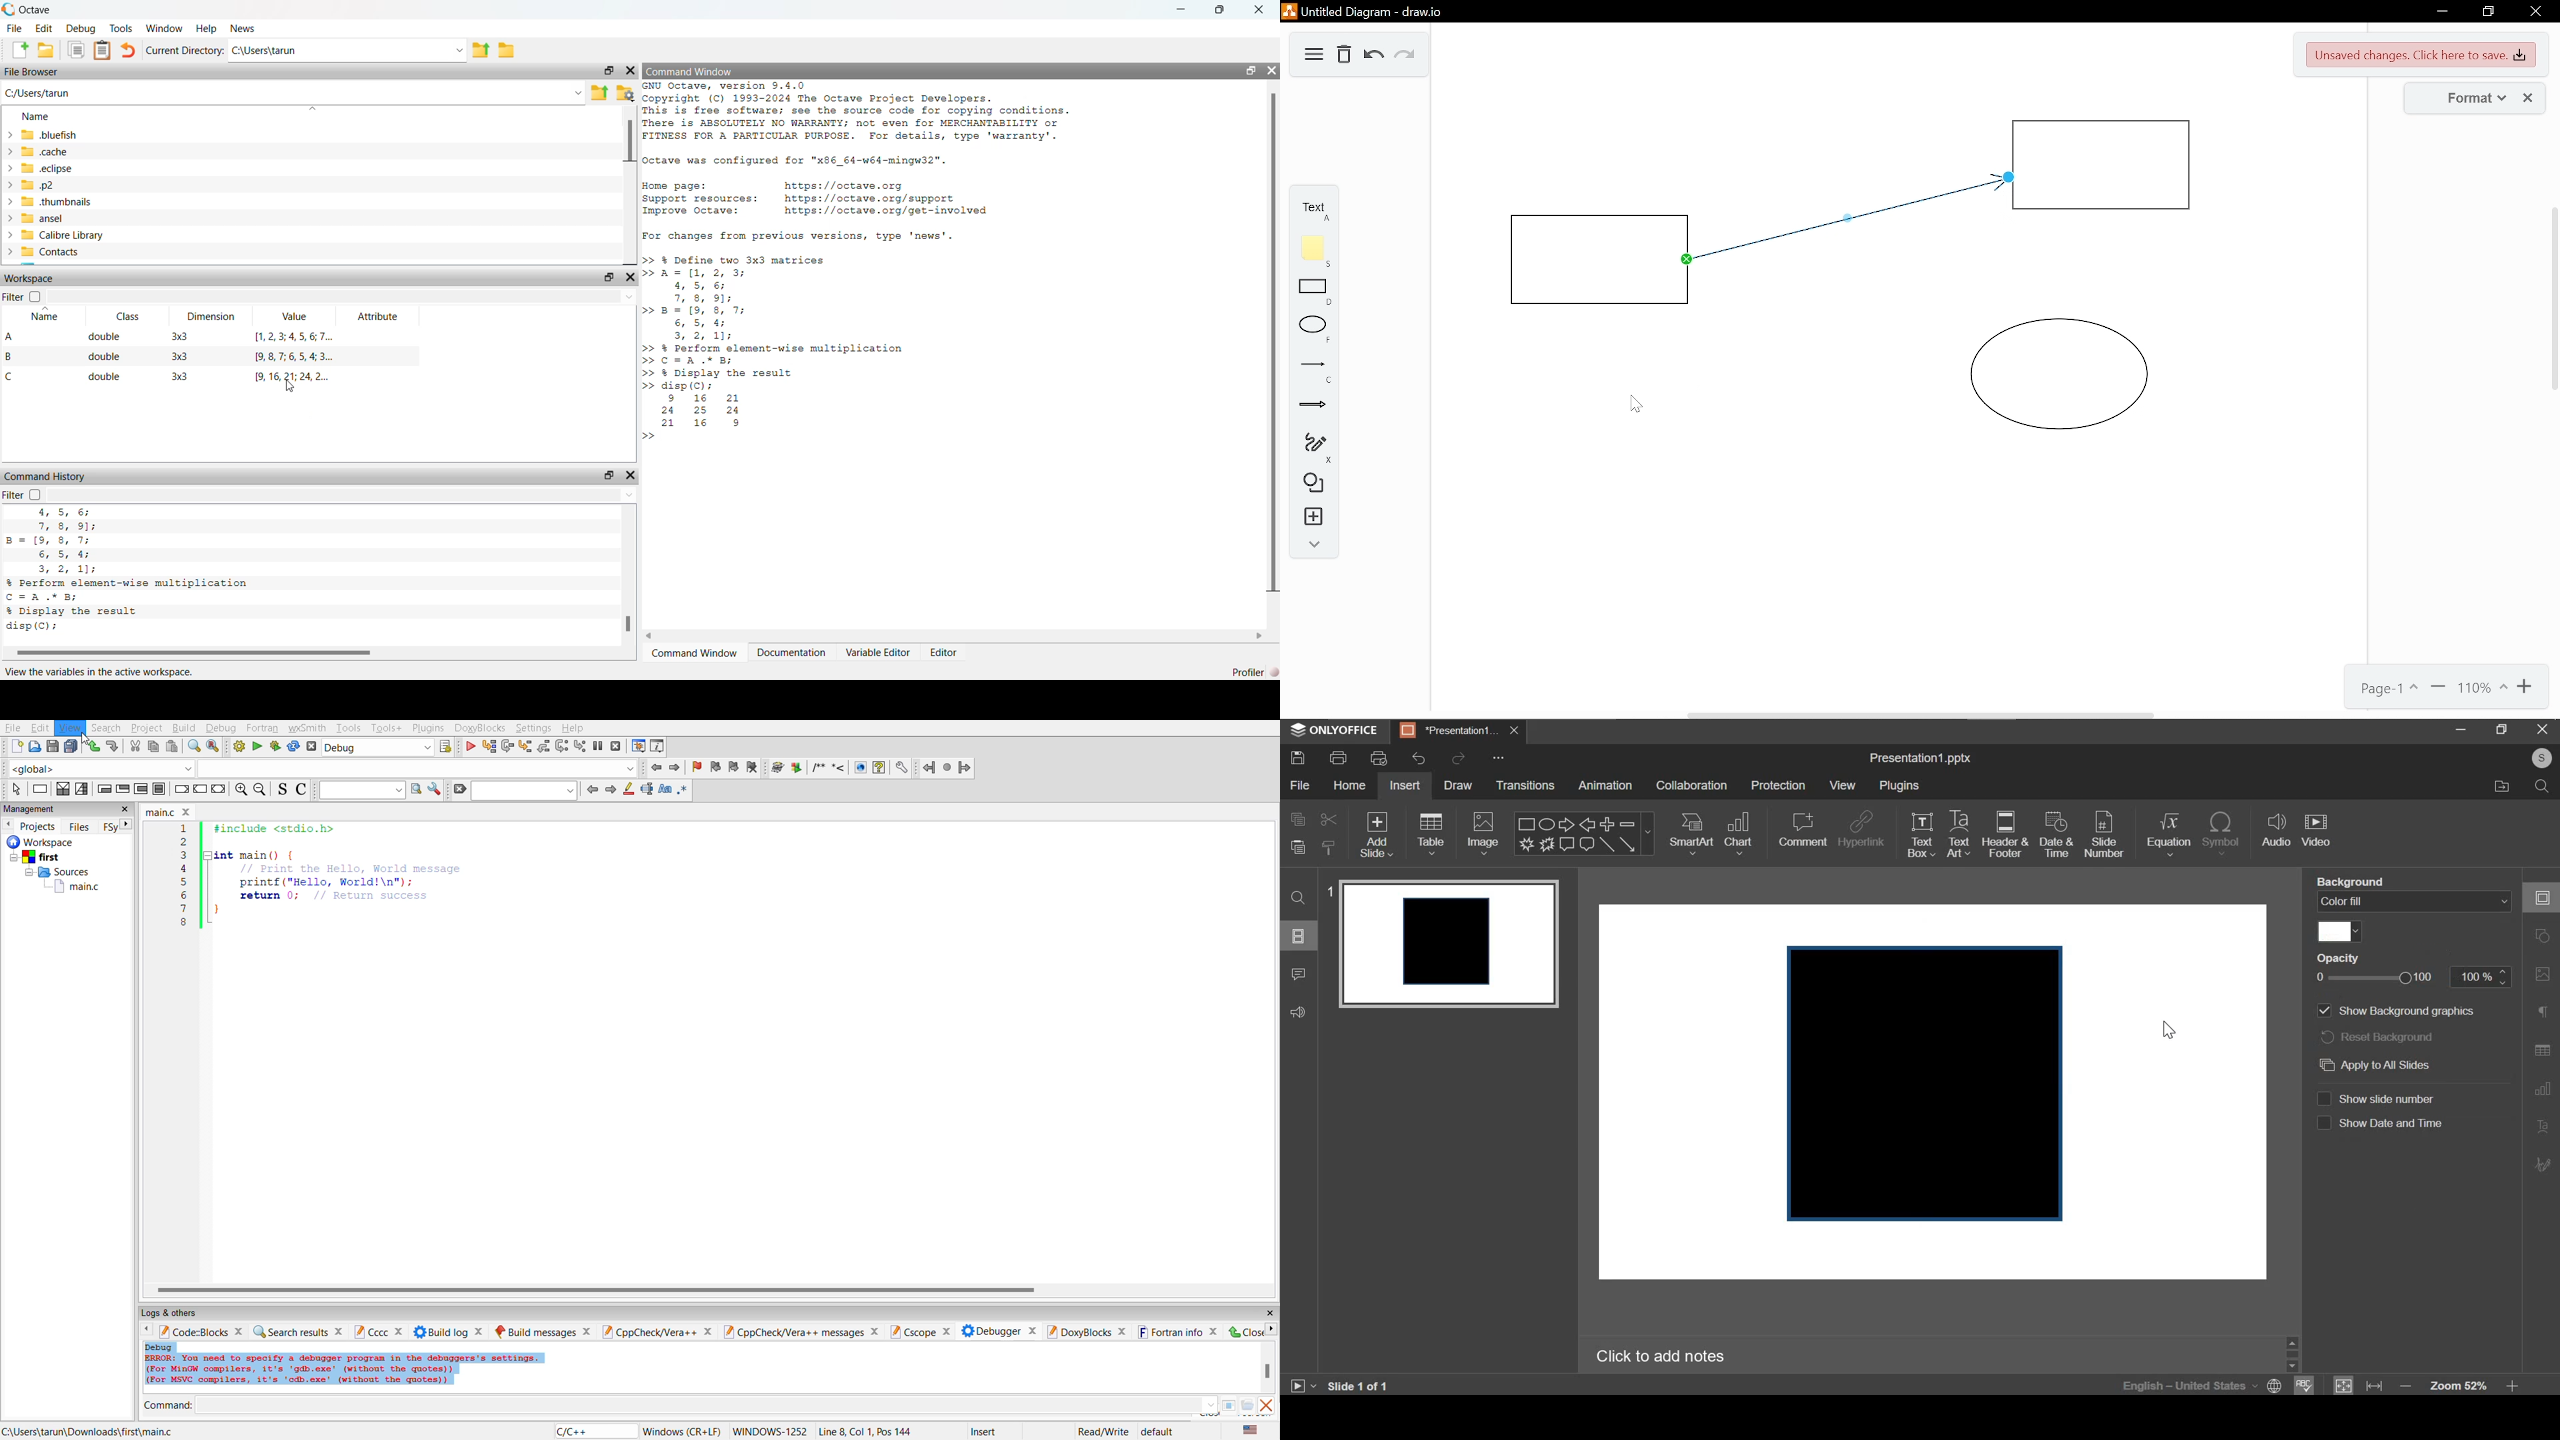 Image resolution: width=2576 pixels, height=1456 pixels. I want to click on ‘Window, so click(166, 28).